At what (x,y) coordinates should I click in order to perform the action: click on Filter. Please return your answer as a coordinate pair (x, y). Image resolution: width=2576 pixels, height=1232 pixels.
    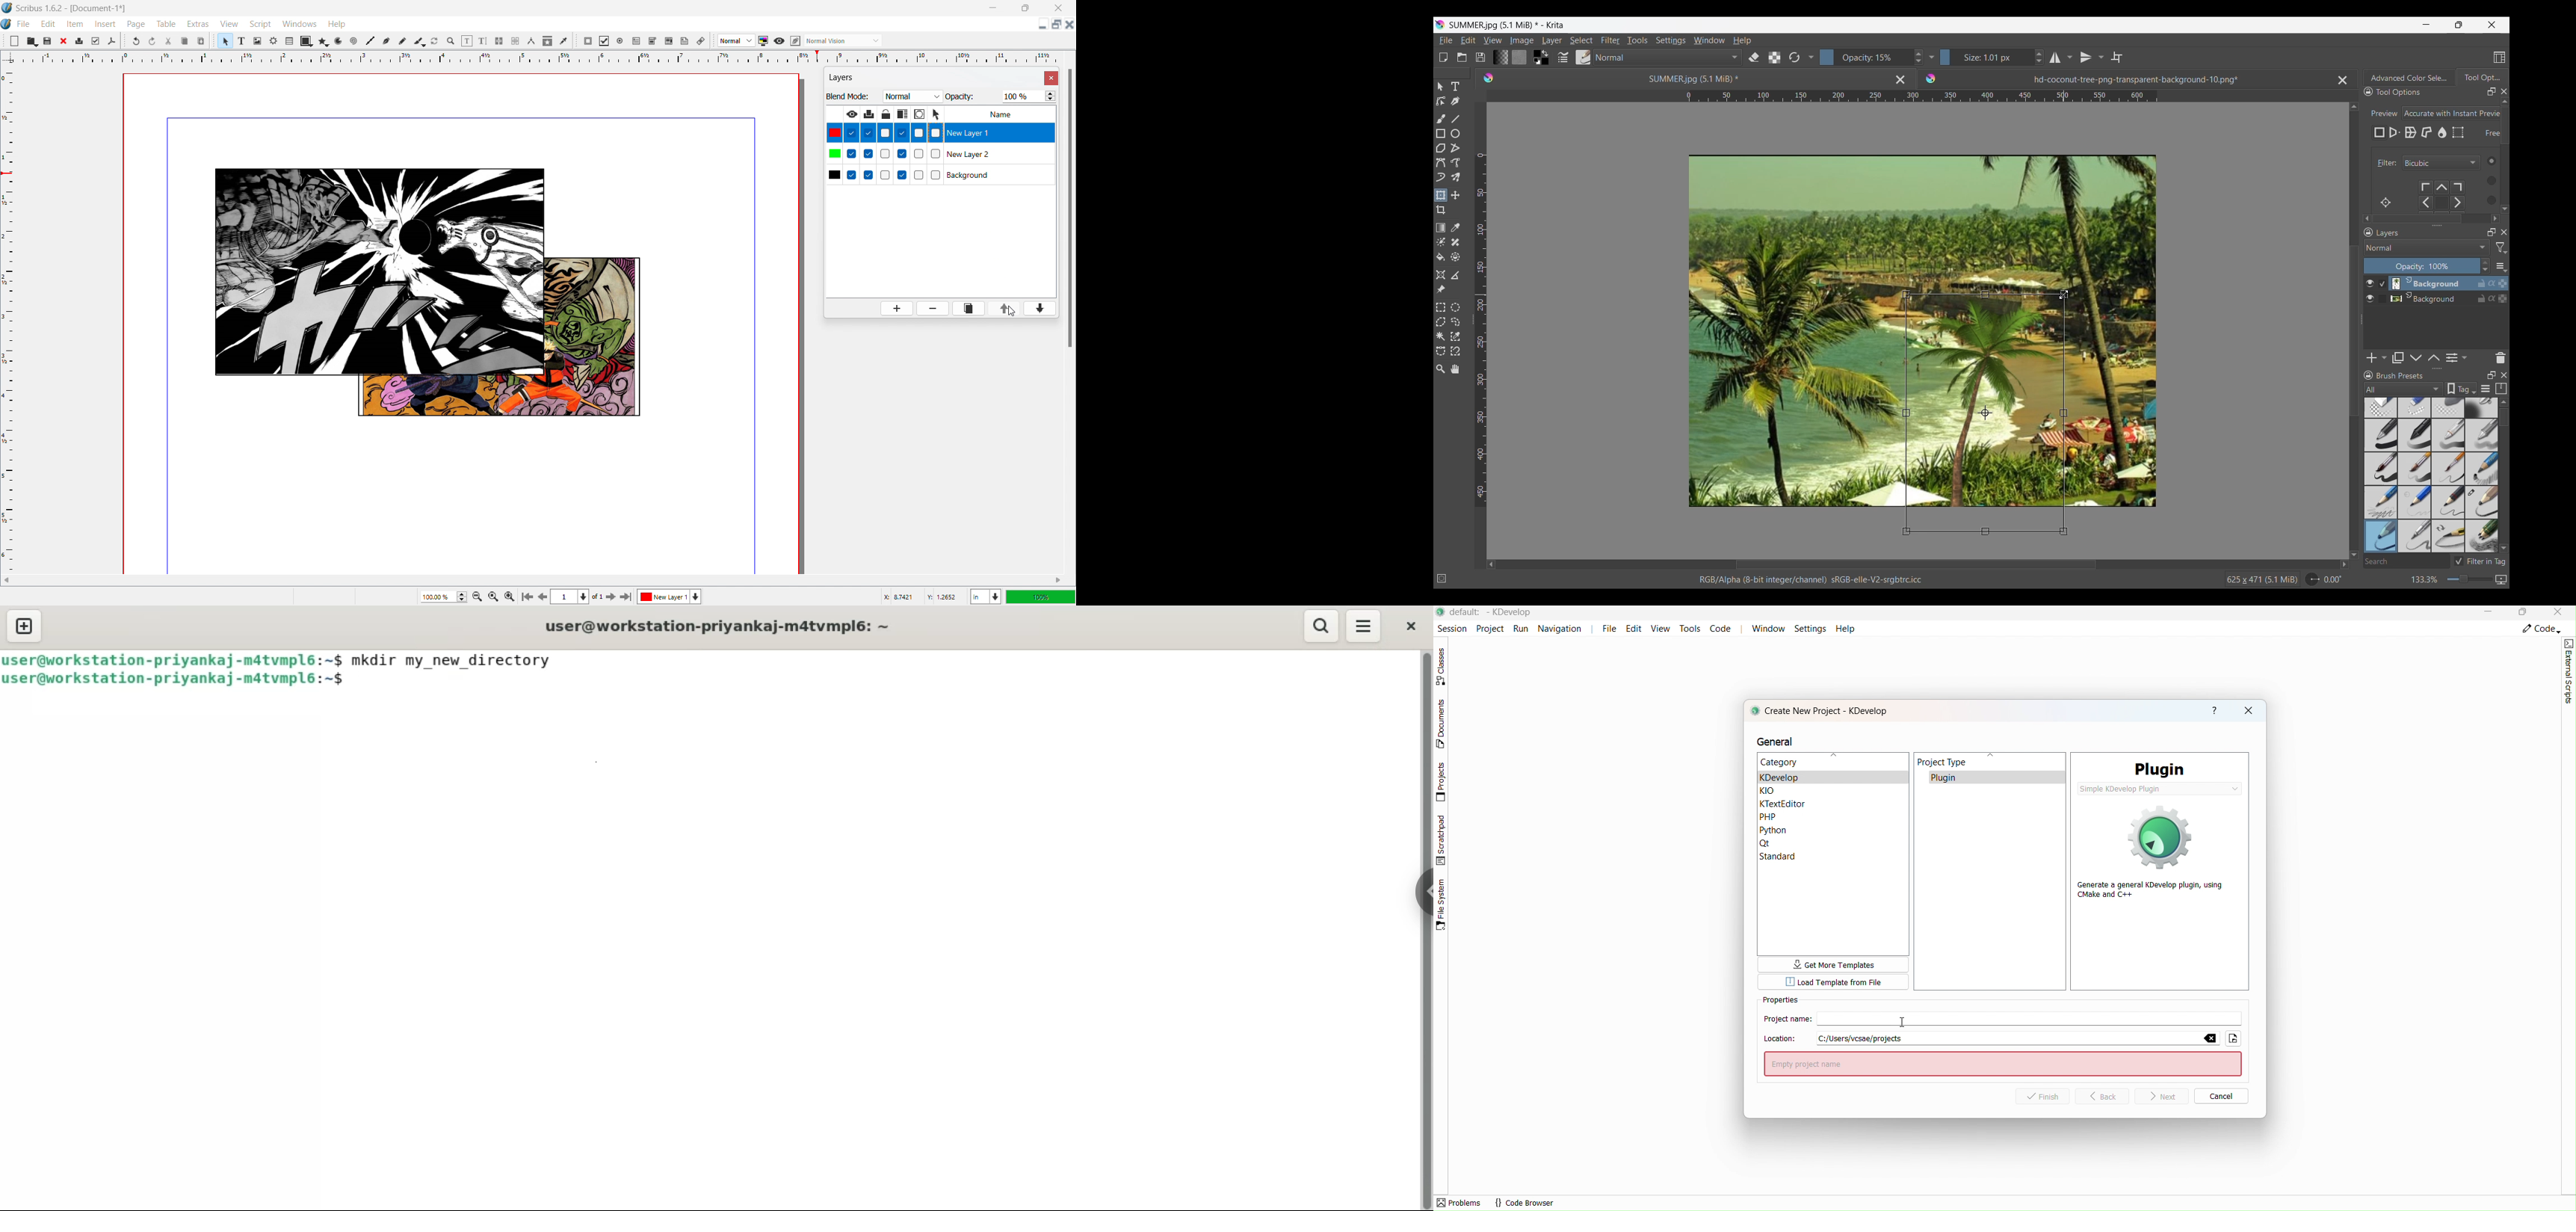
    Looking at the image, I should click on (2385, 163).